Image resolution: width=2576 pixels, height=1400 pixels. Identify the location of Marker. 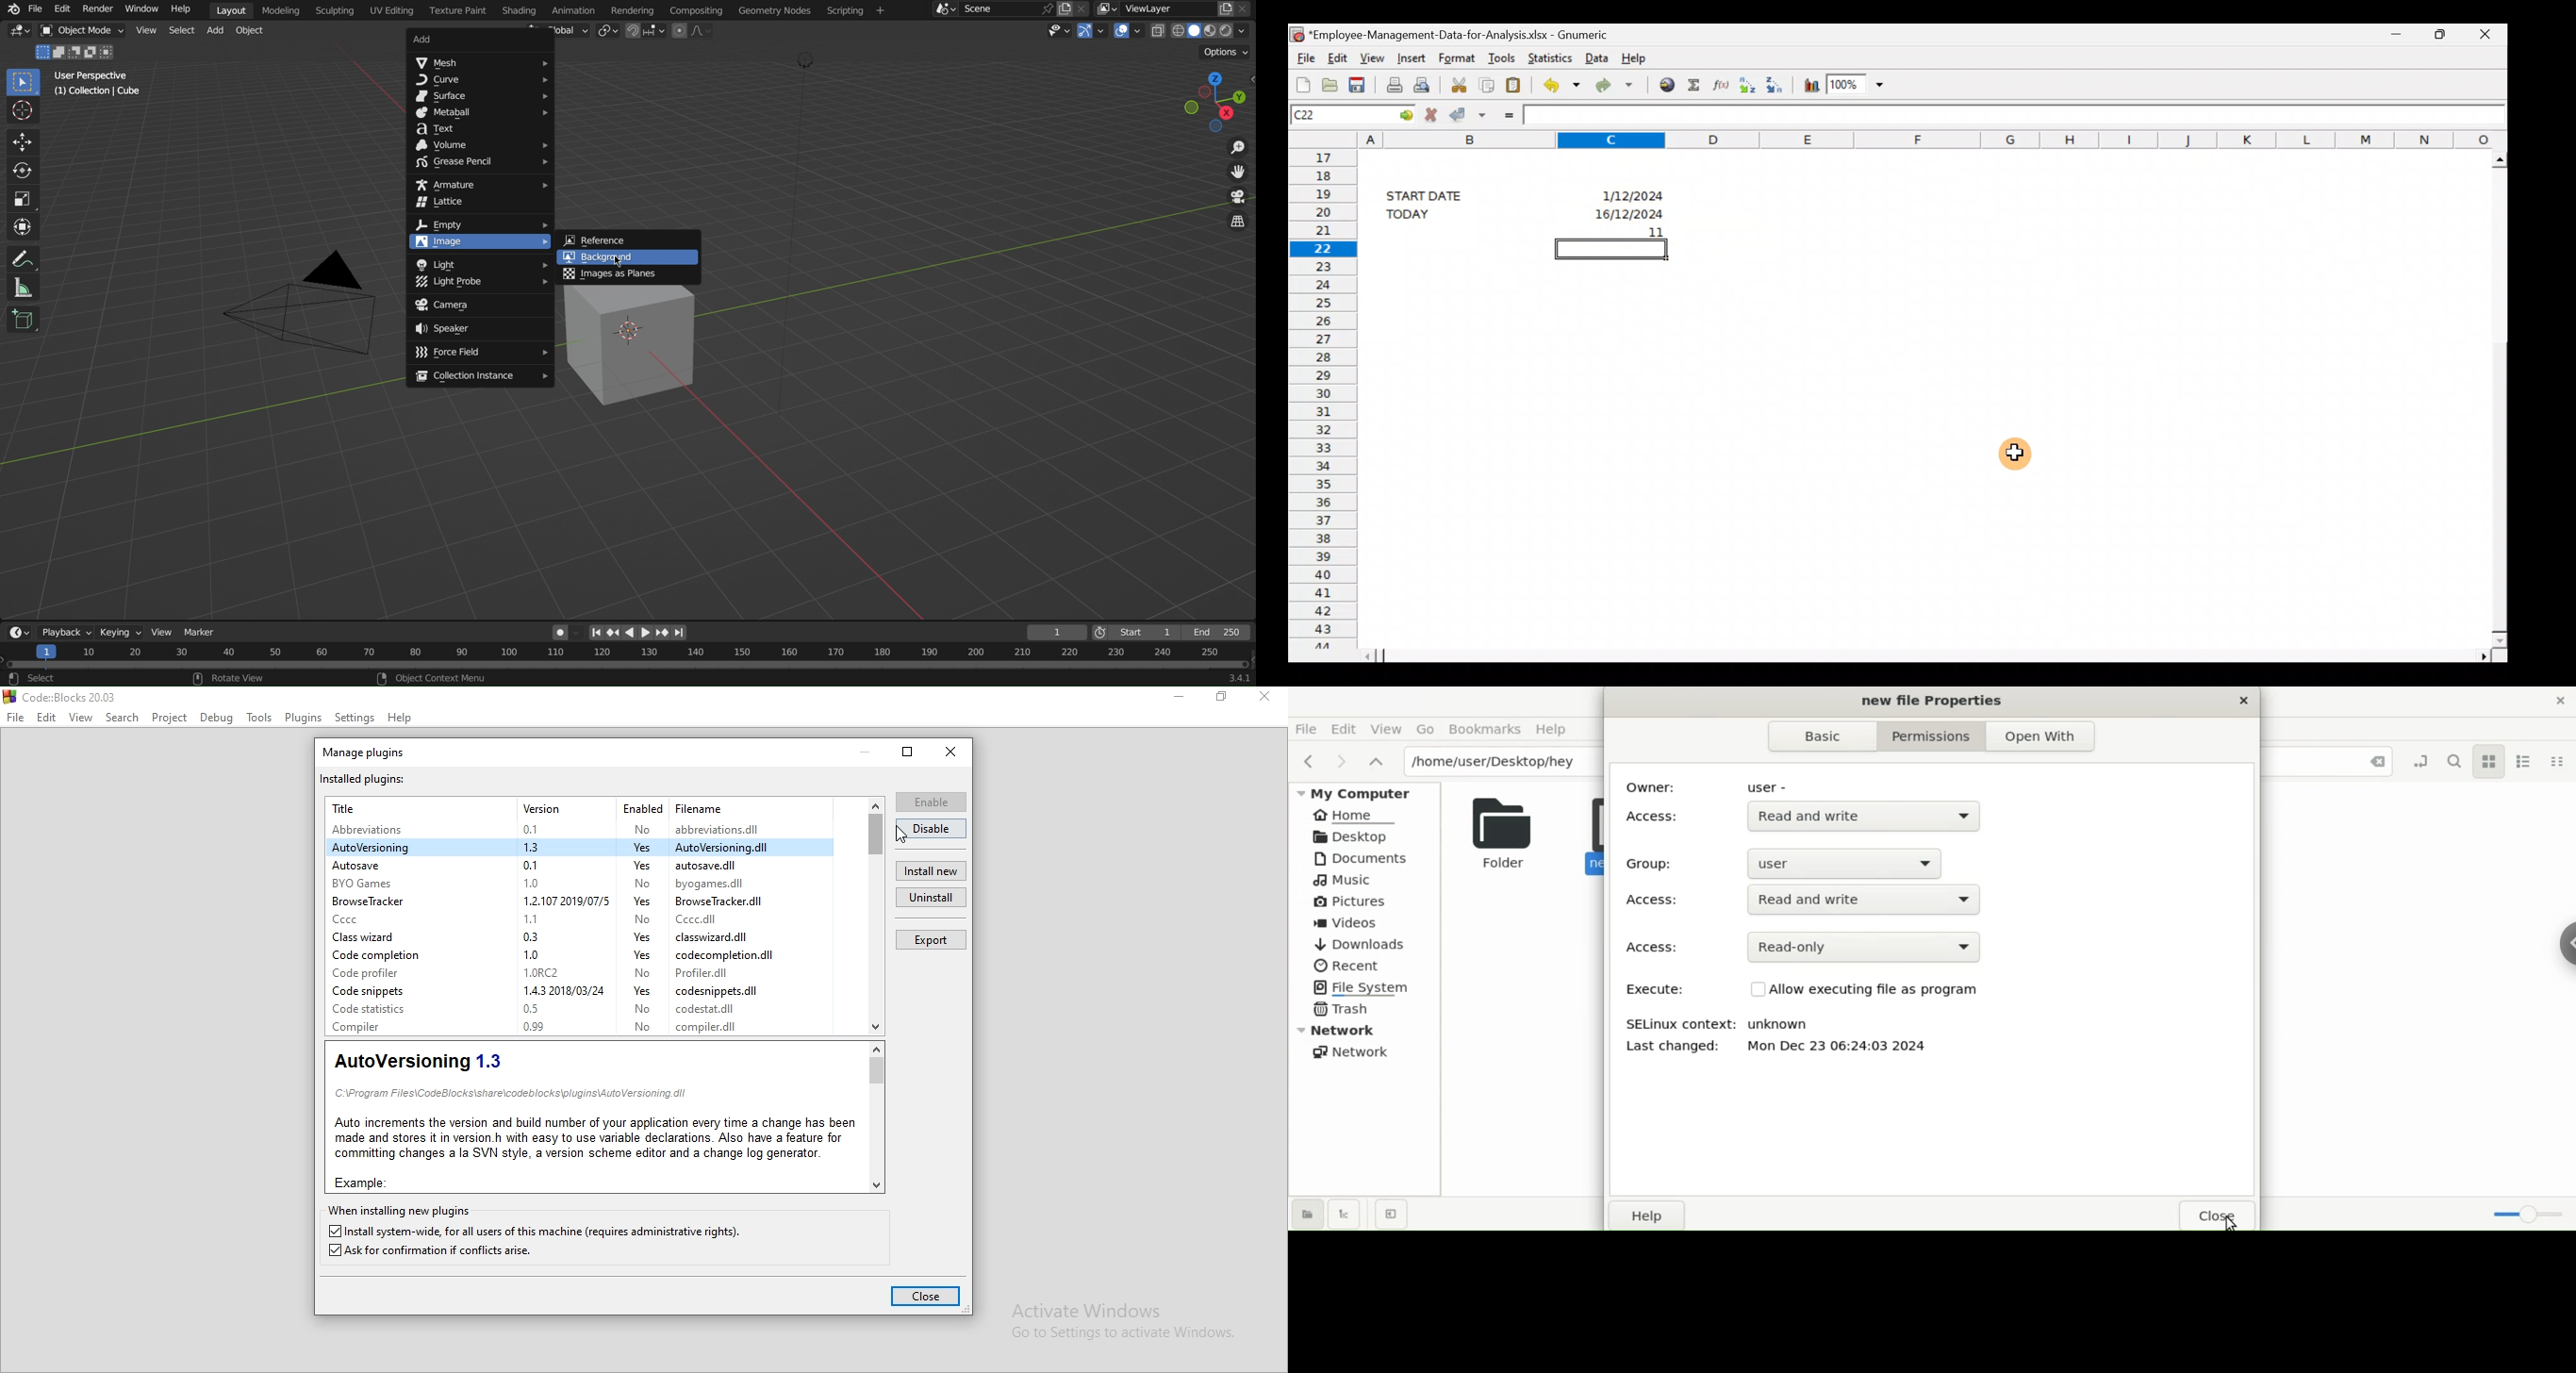
(204, 631).